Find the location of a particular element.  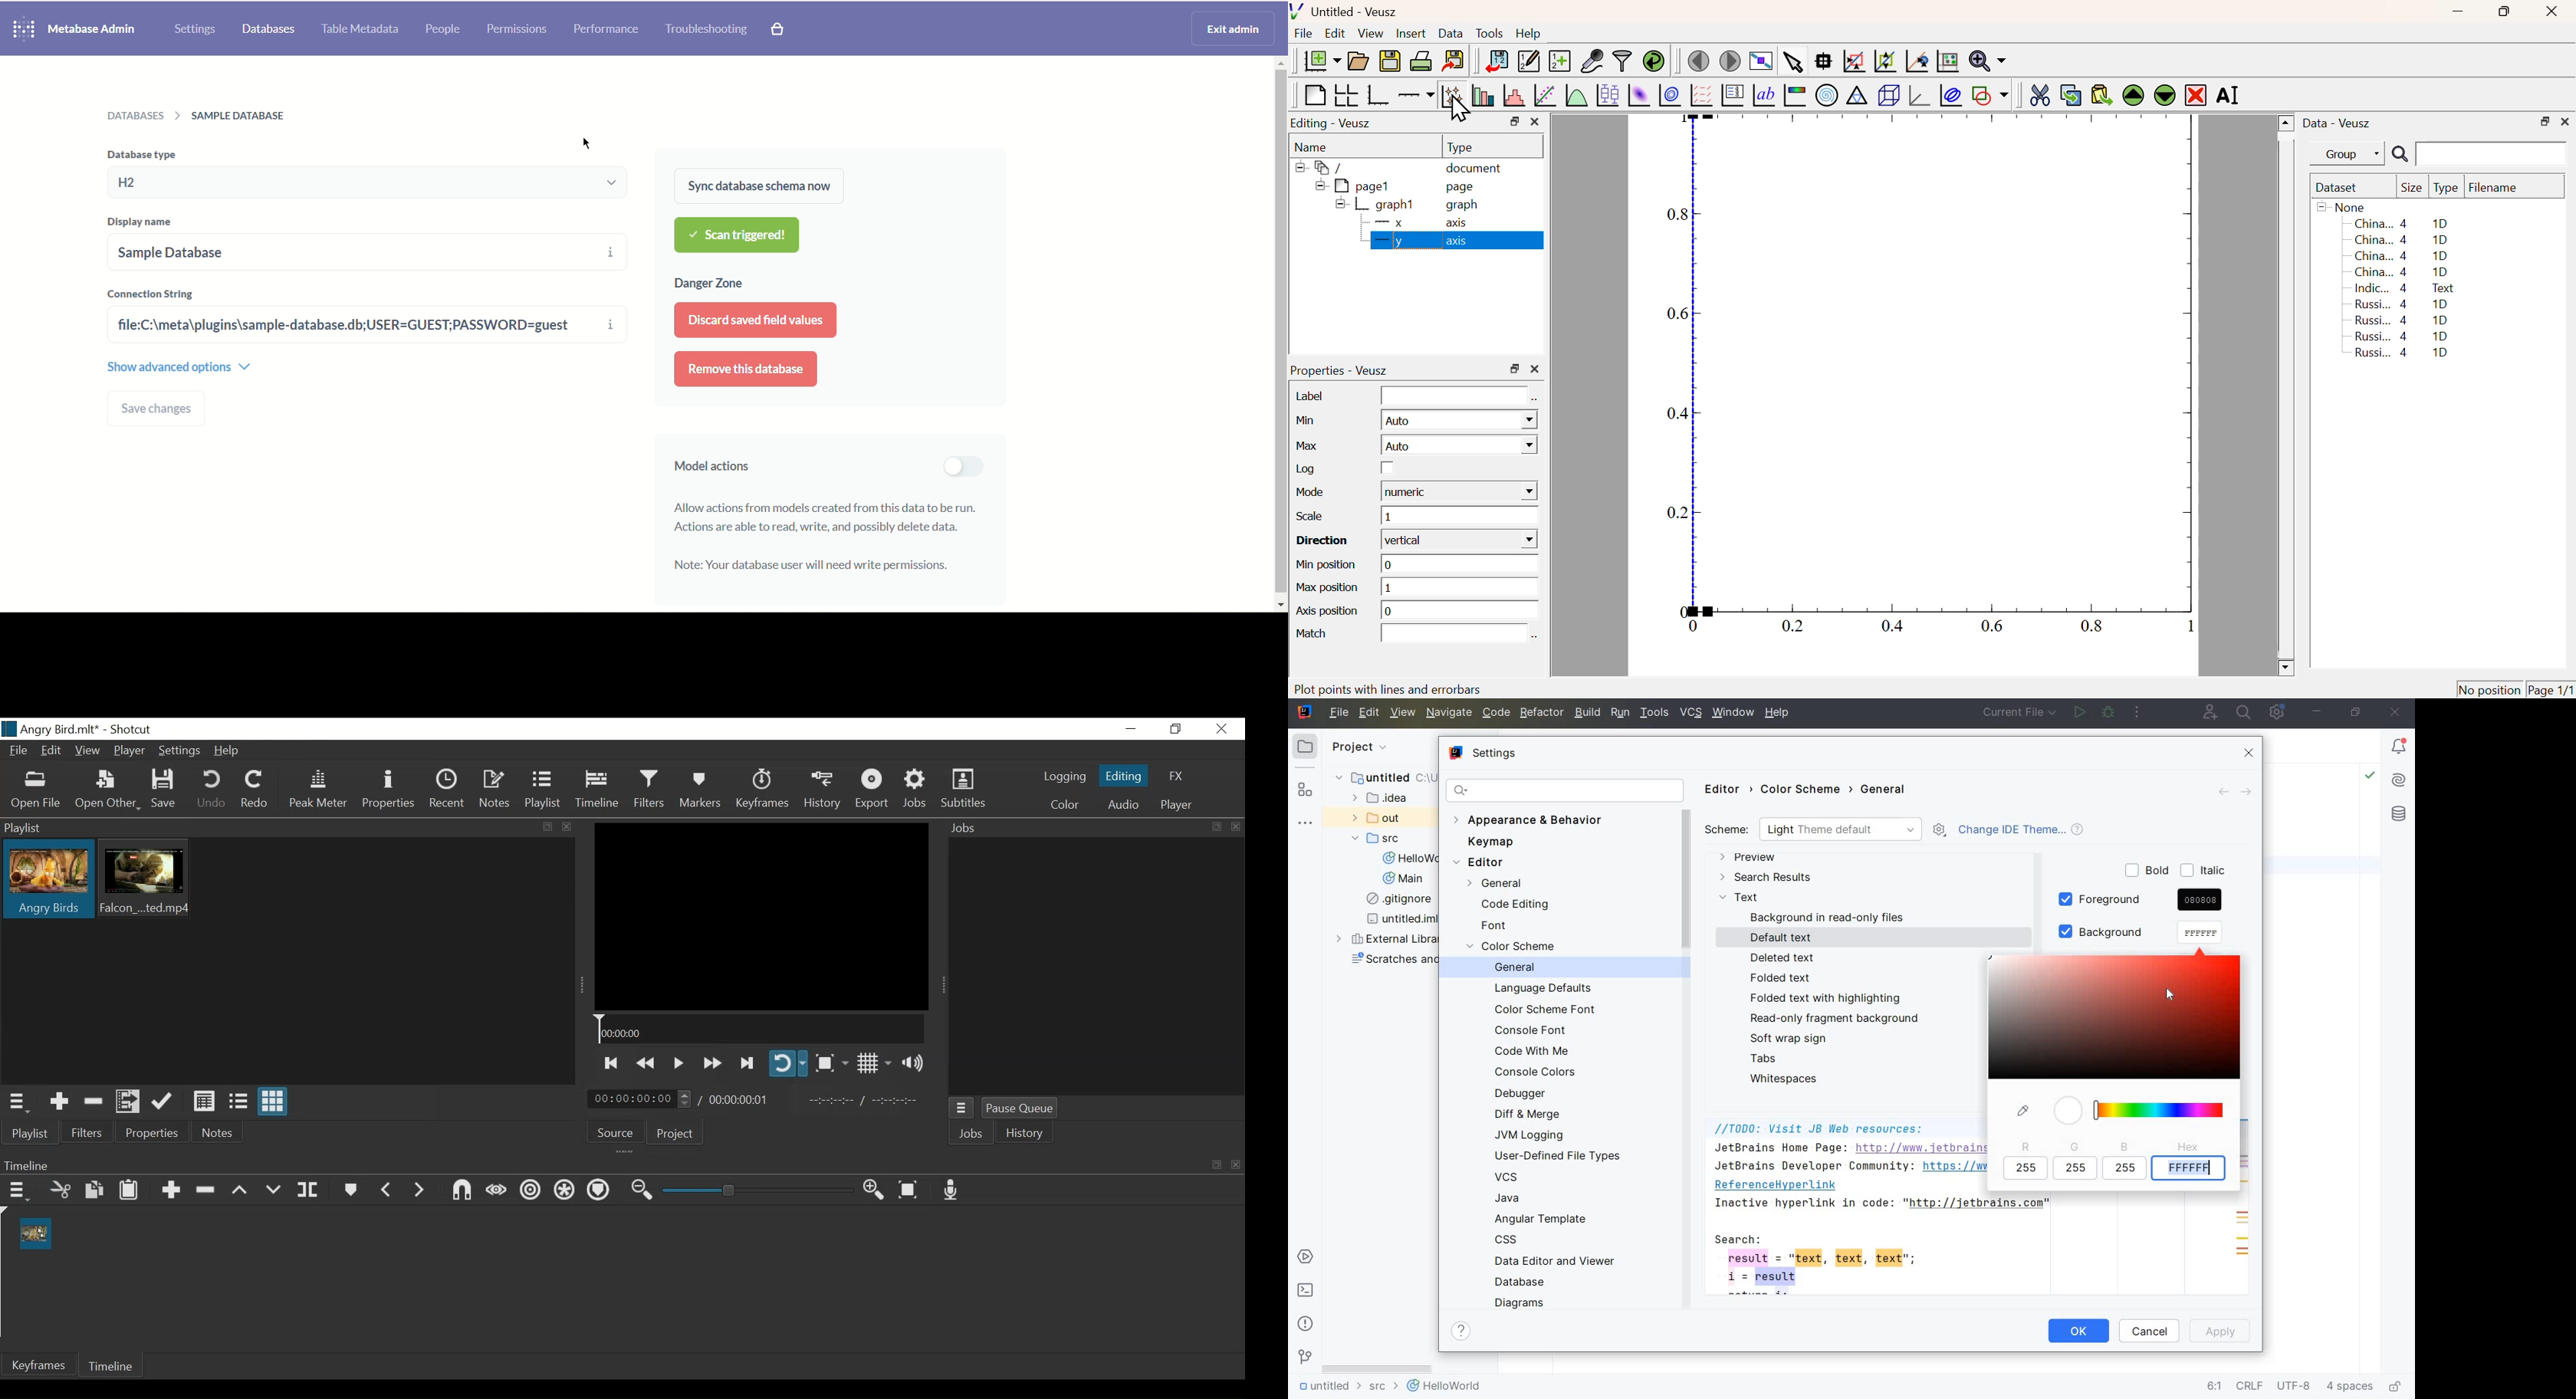

Ripple is located at coordinates (530, 1190).